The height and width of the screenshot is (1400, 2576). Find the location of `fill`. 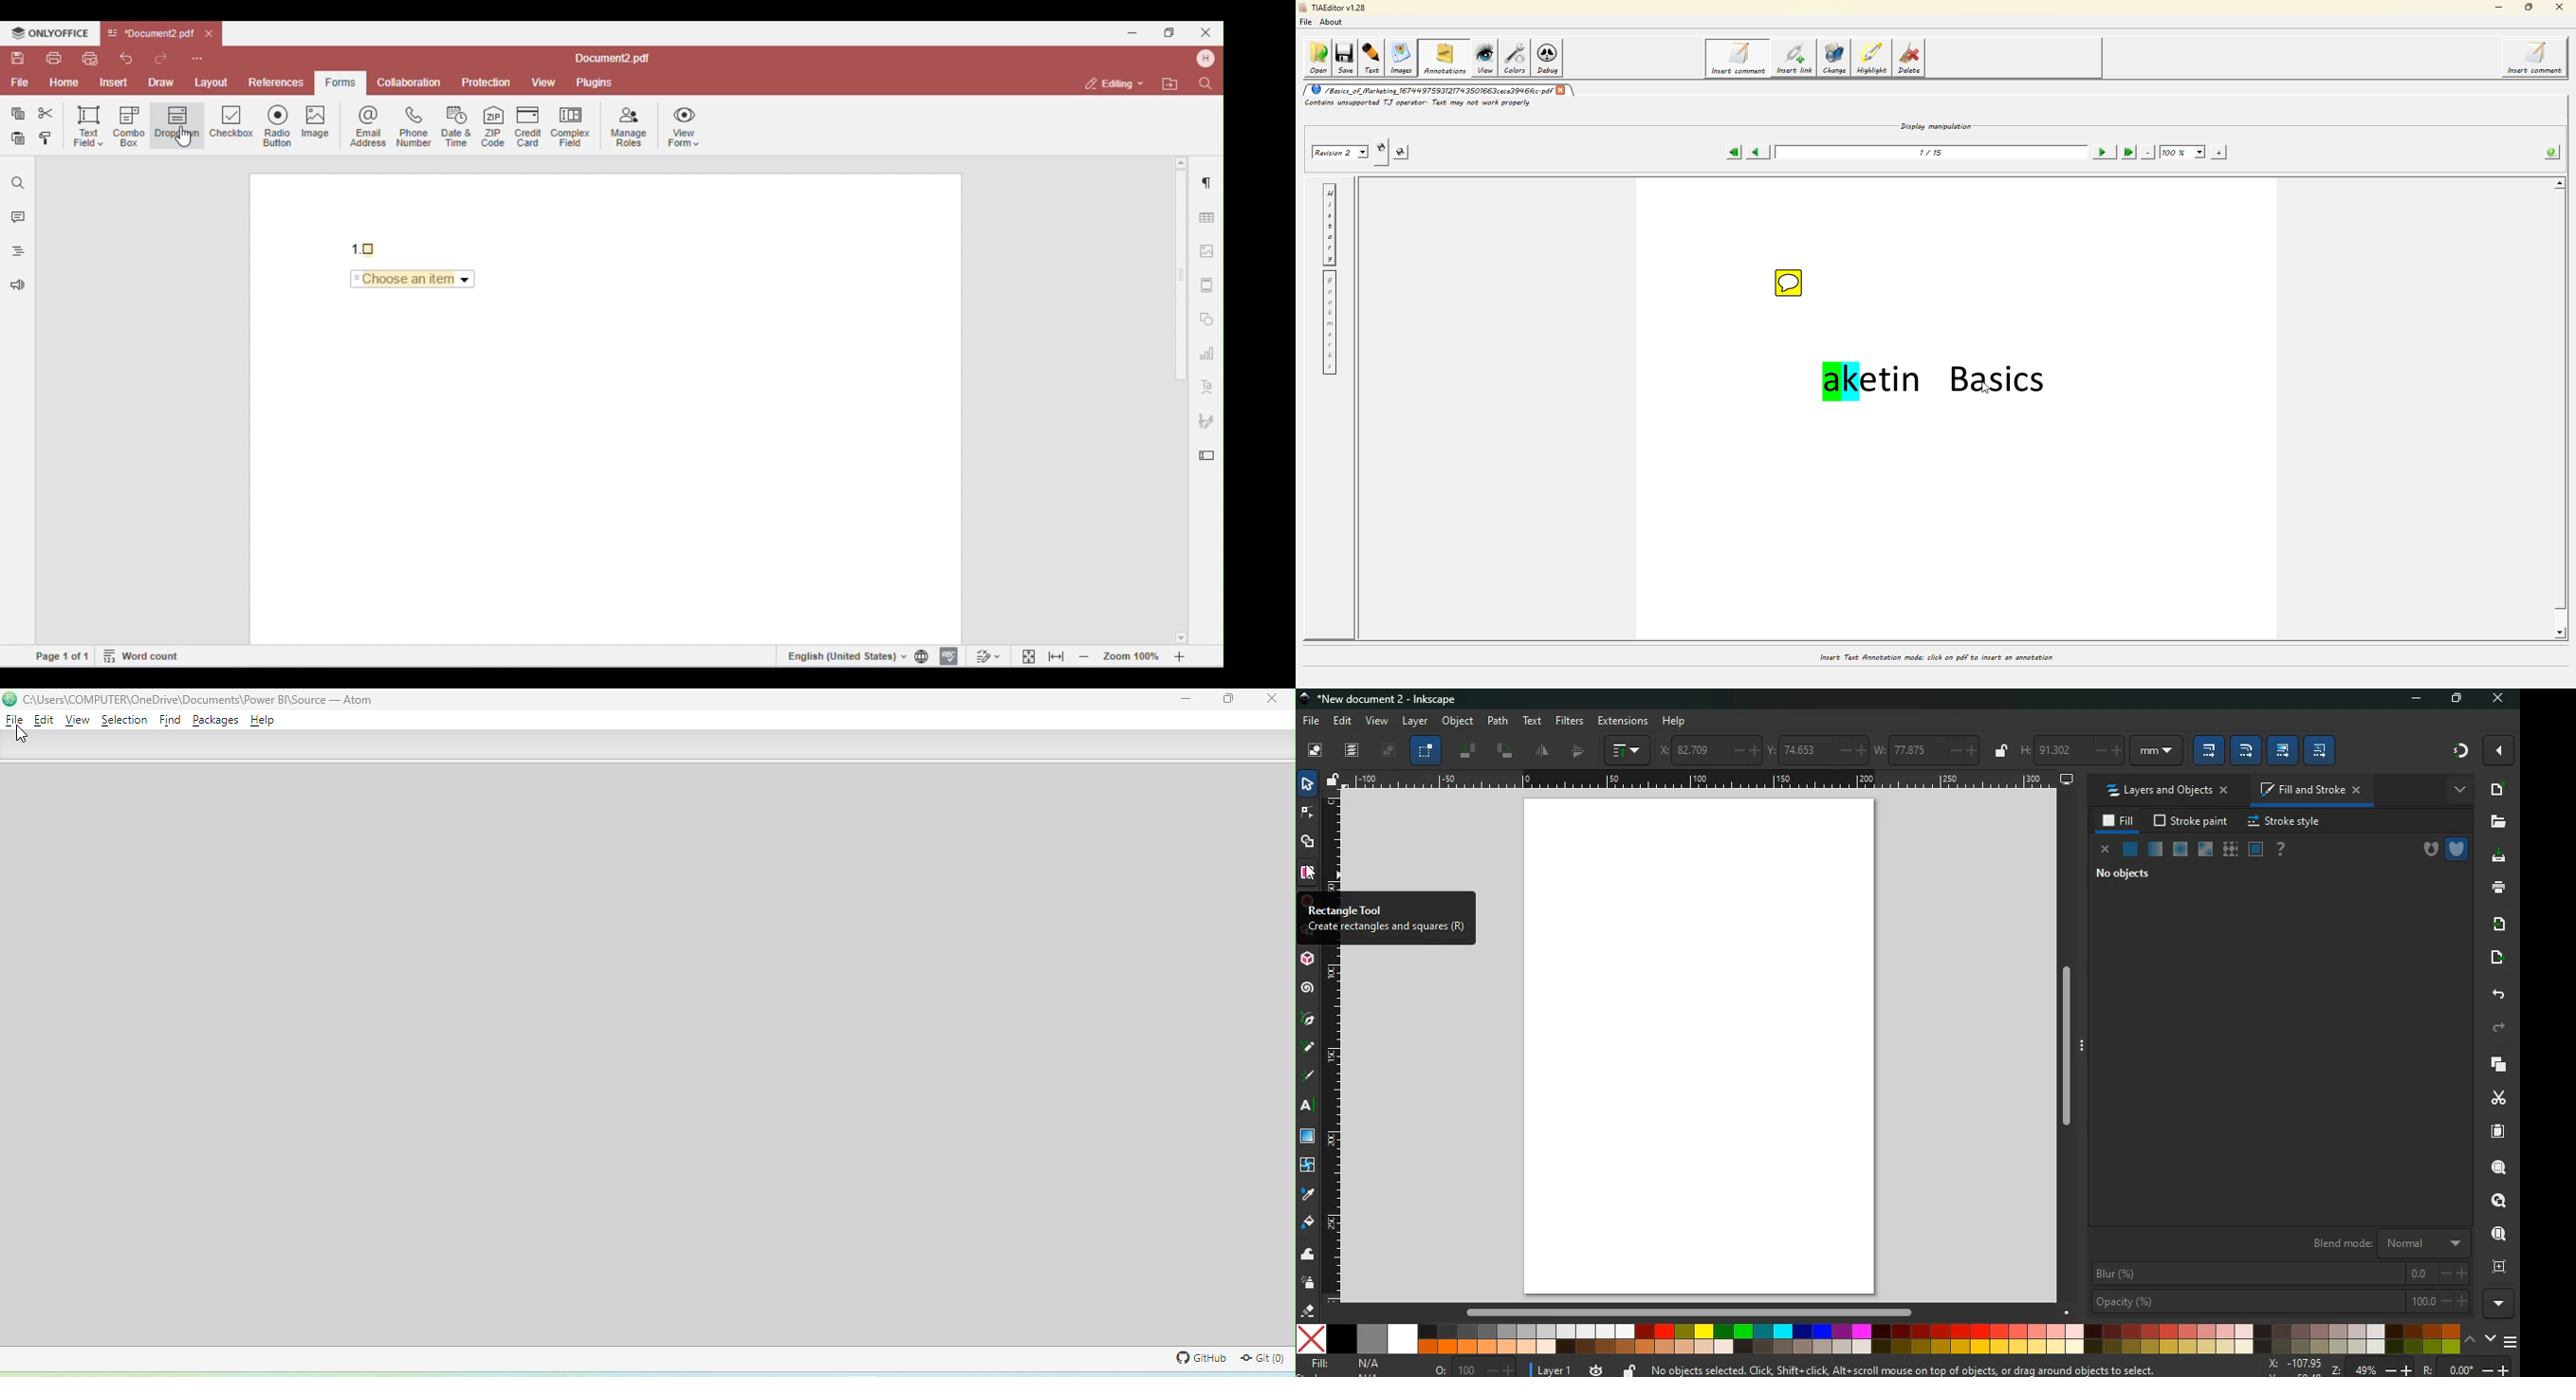

fill is located at coordinates (1348, 1367).